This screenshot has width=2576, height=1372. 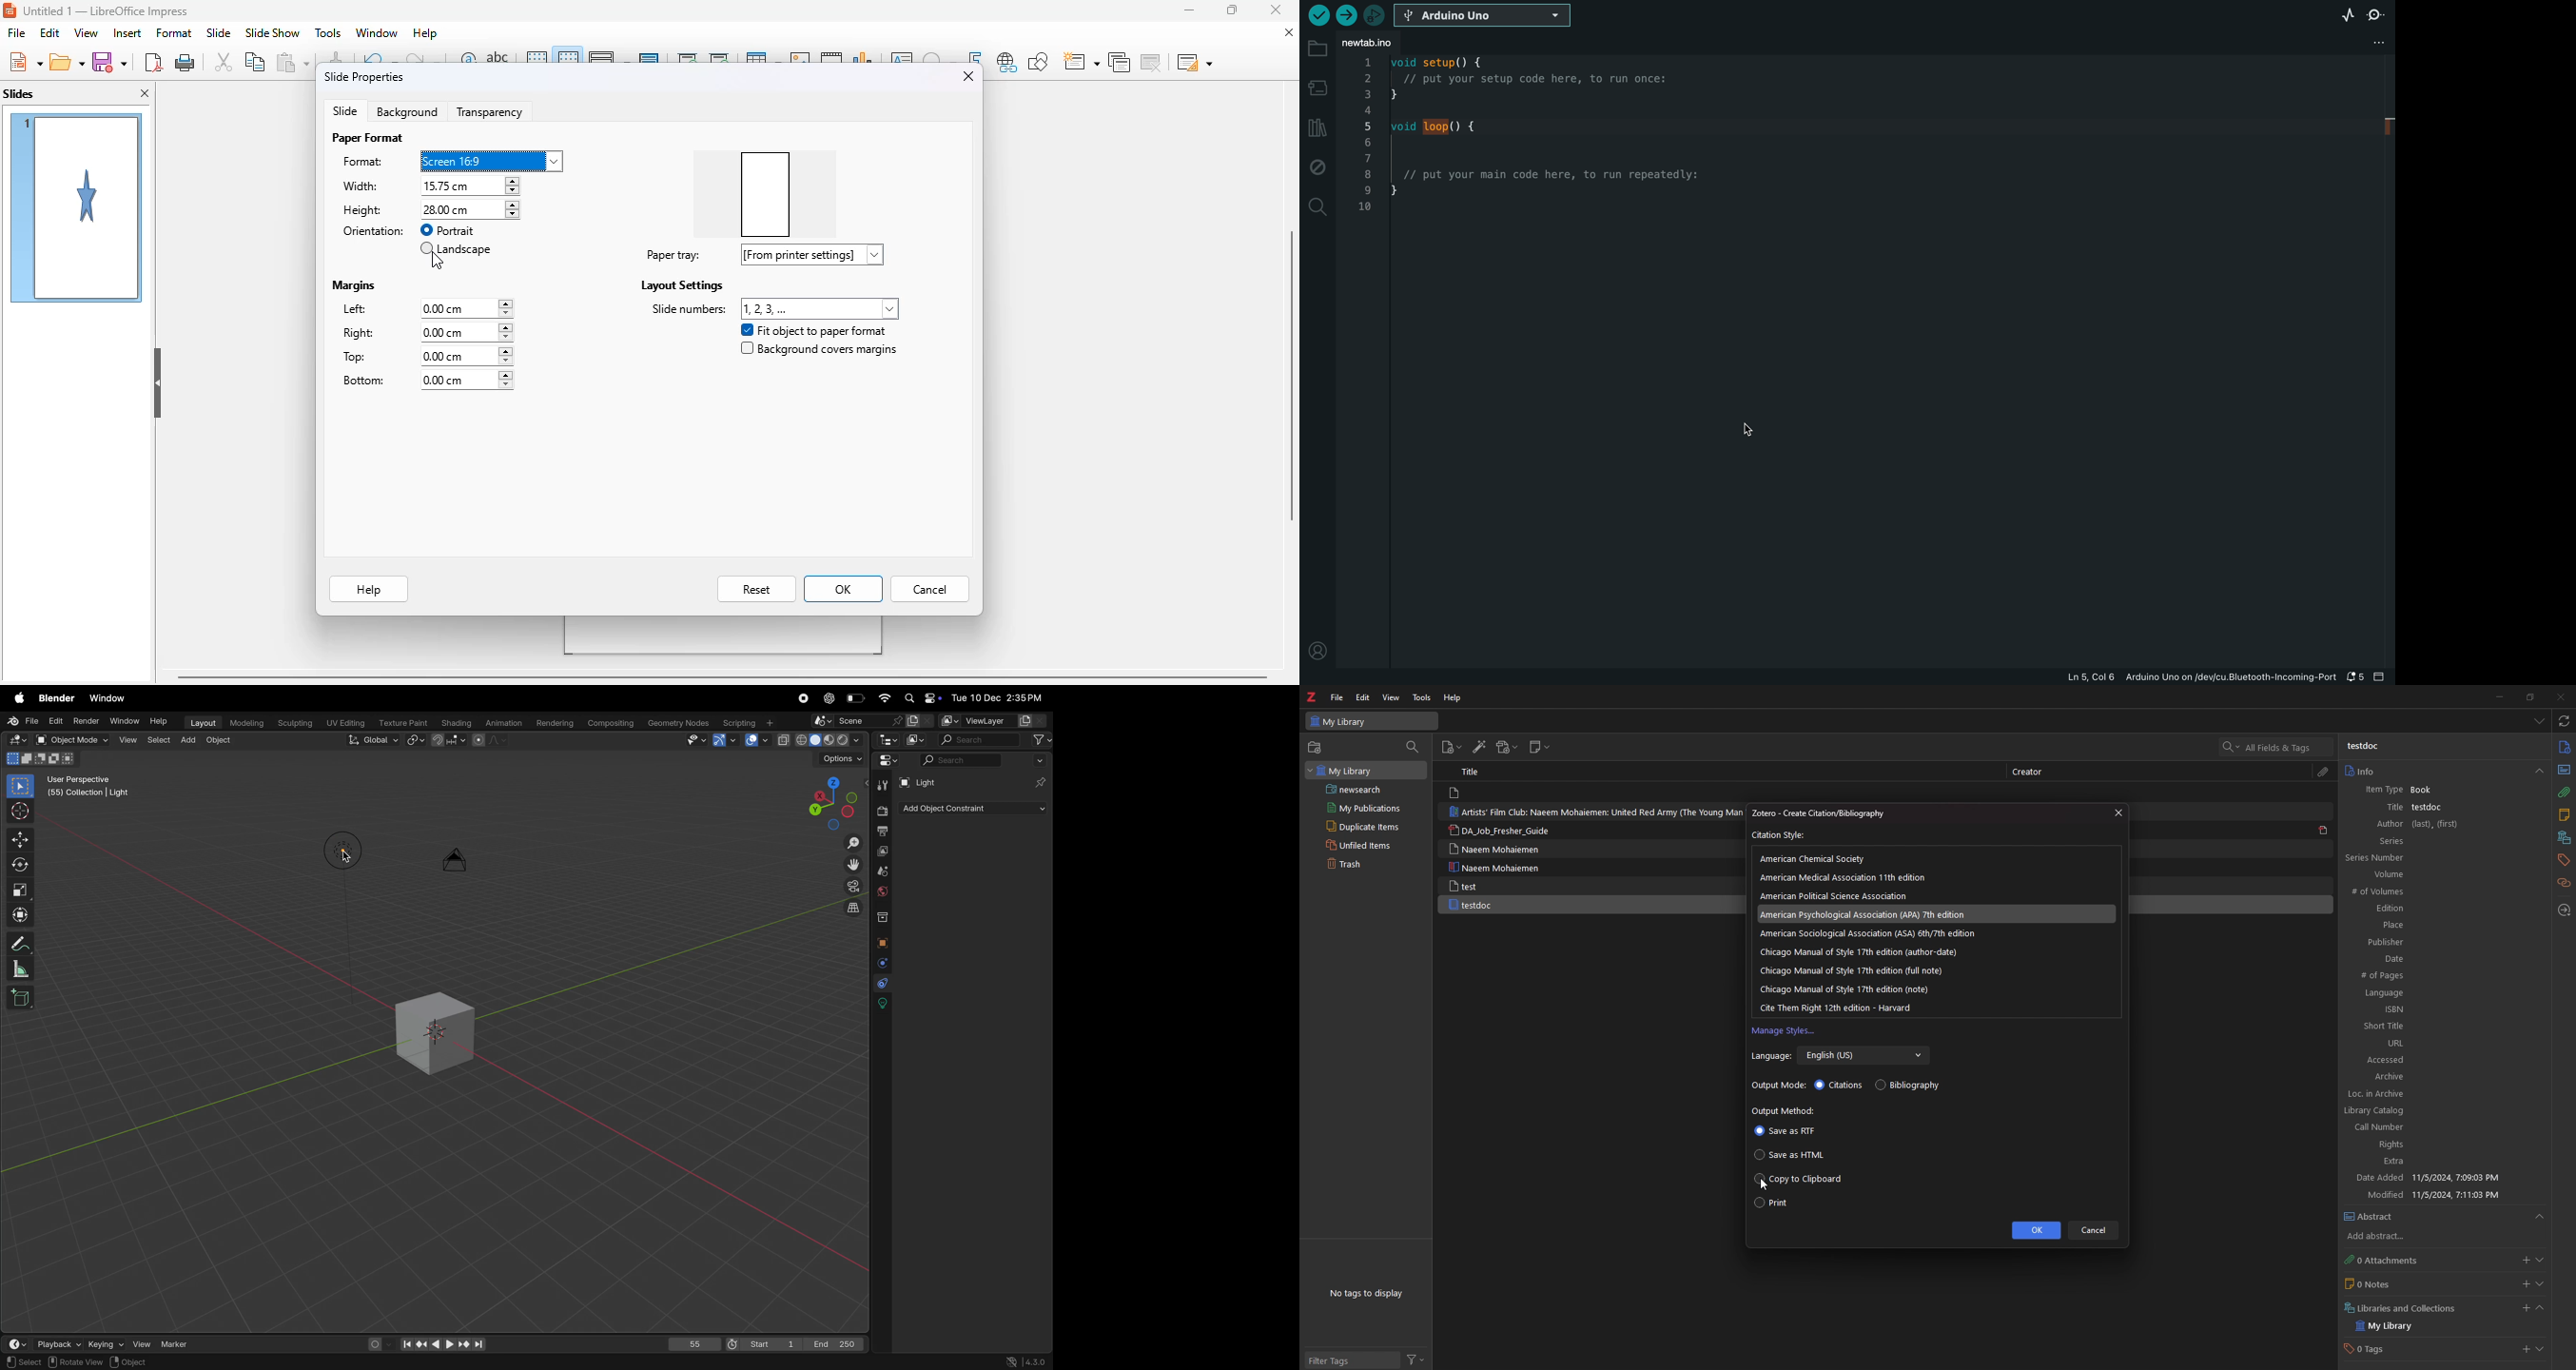 I want to click on add tags, so click(x=2524, y=1351).